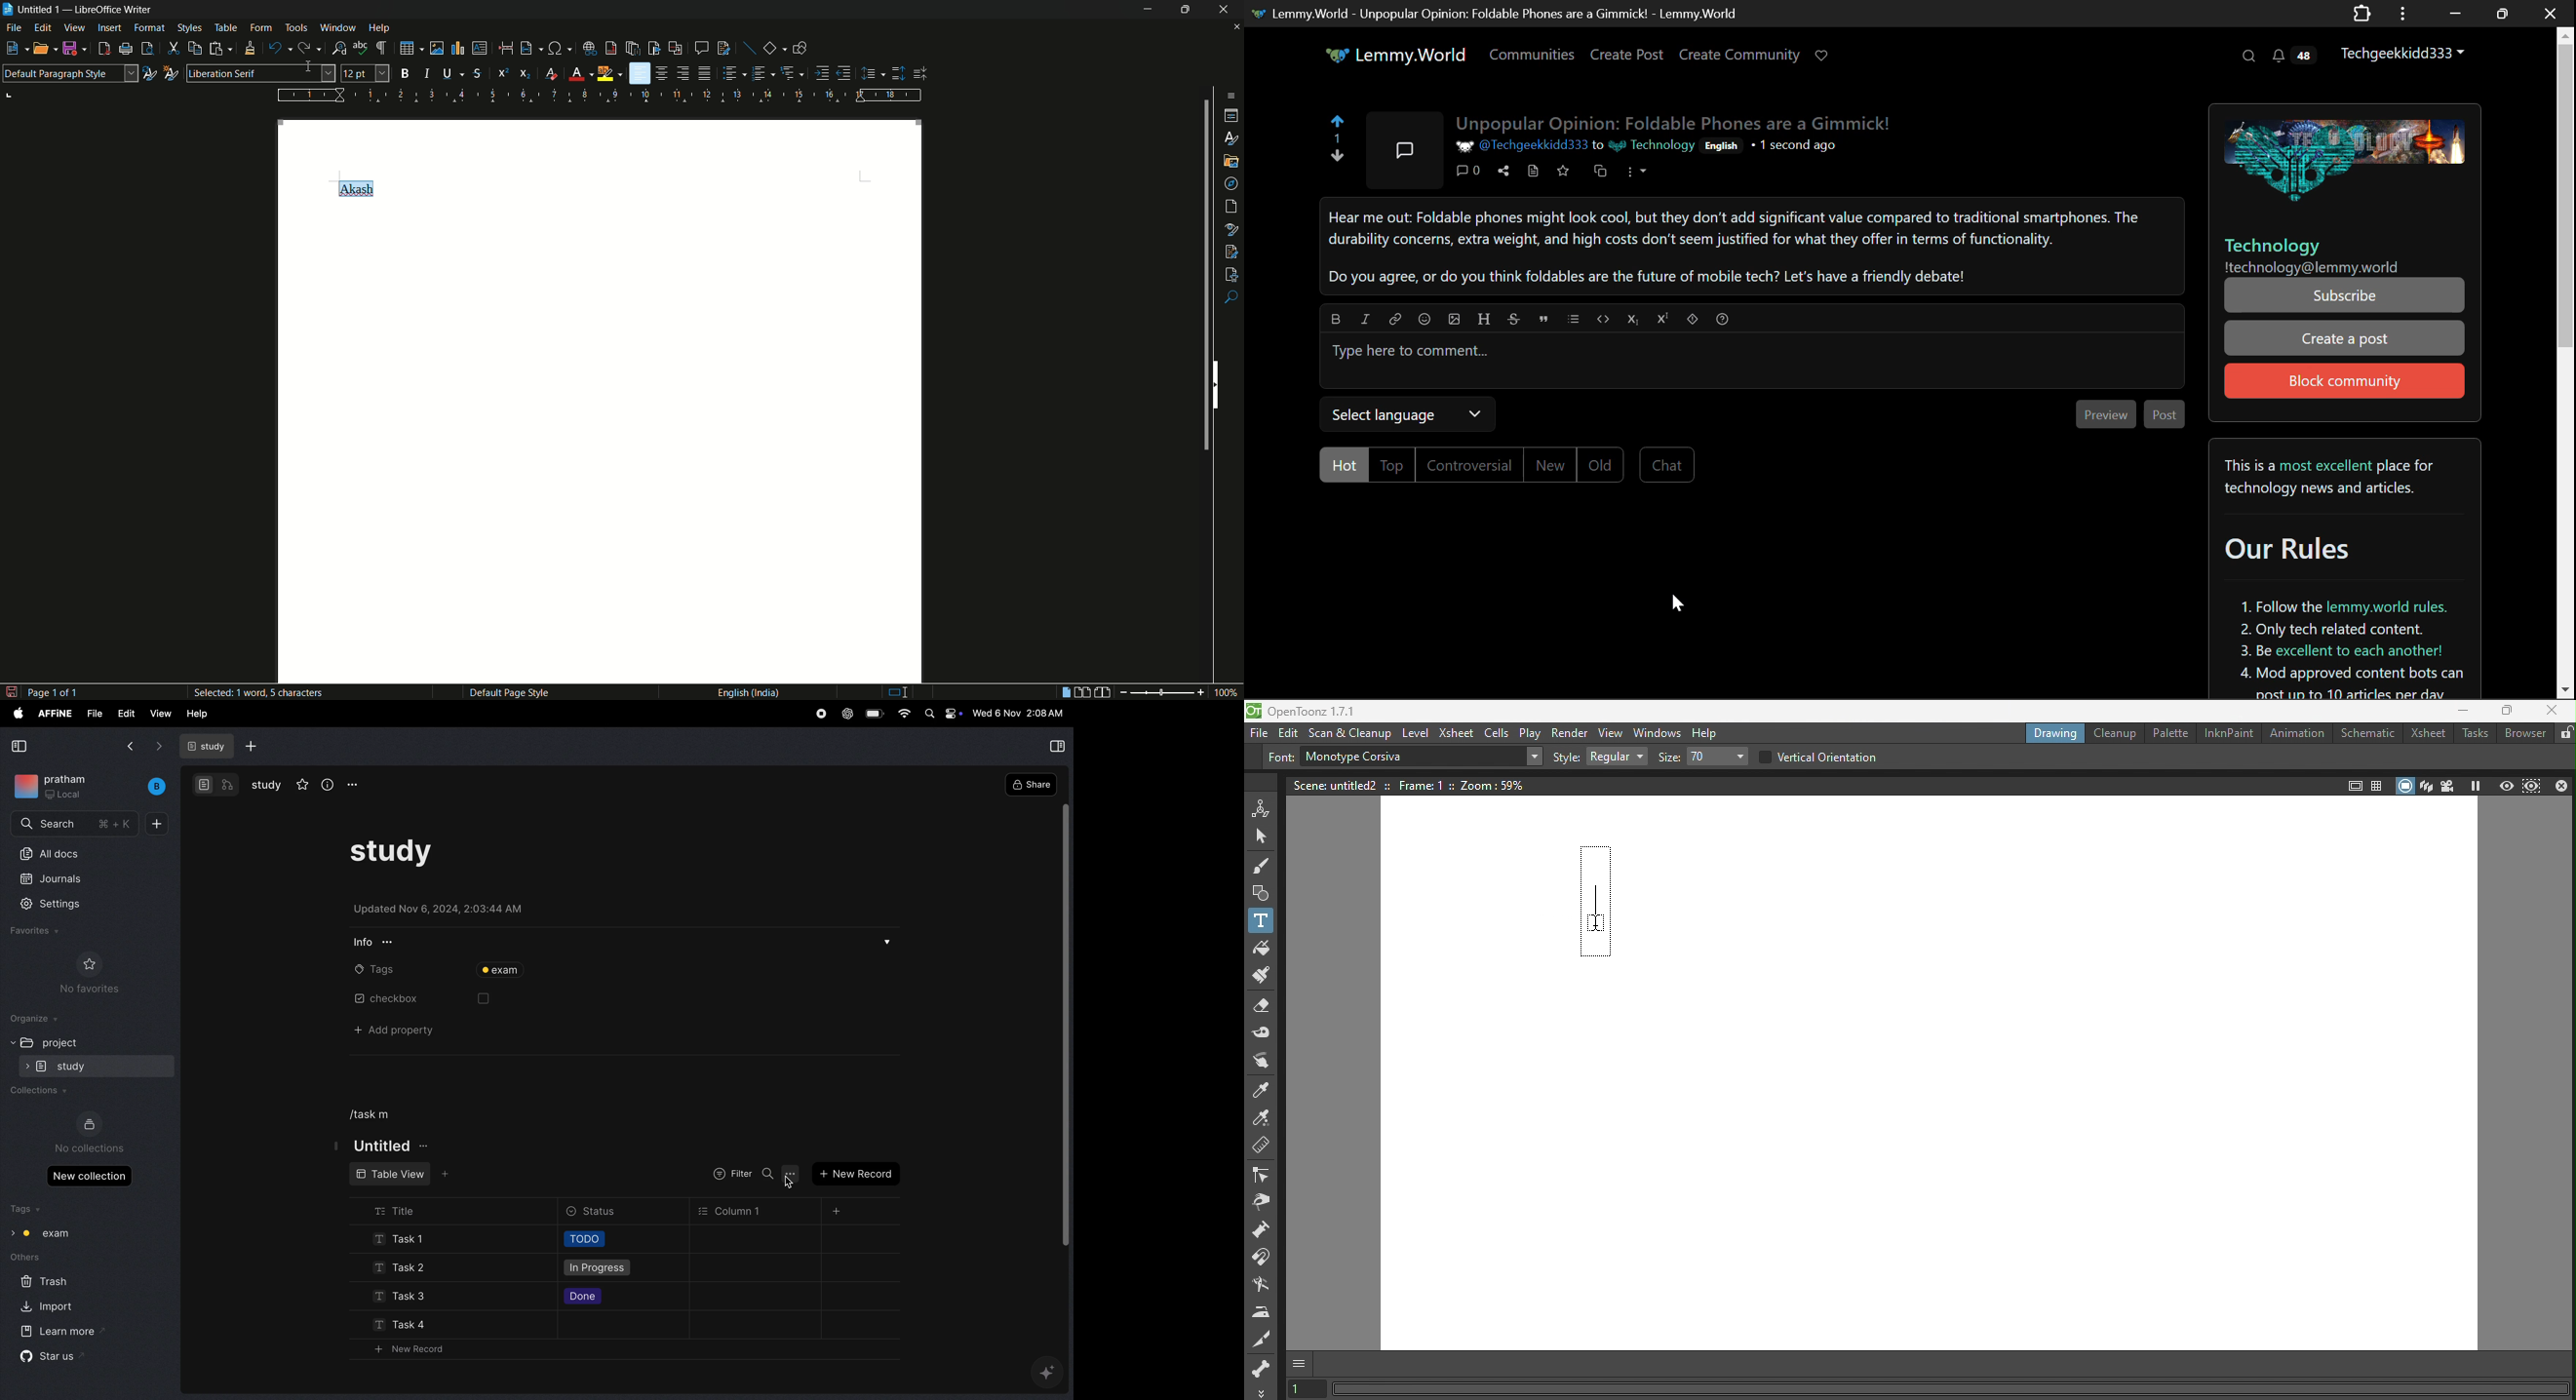  What do you see at coordinates (505, 48) in the screenshot?
I see `page break` at bounding box center [505, 48].